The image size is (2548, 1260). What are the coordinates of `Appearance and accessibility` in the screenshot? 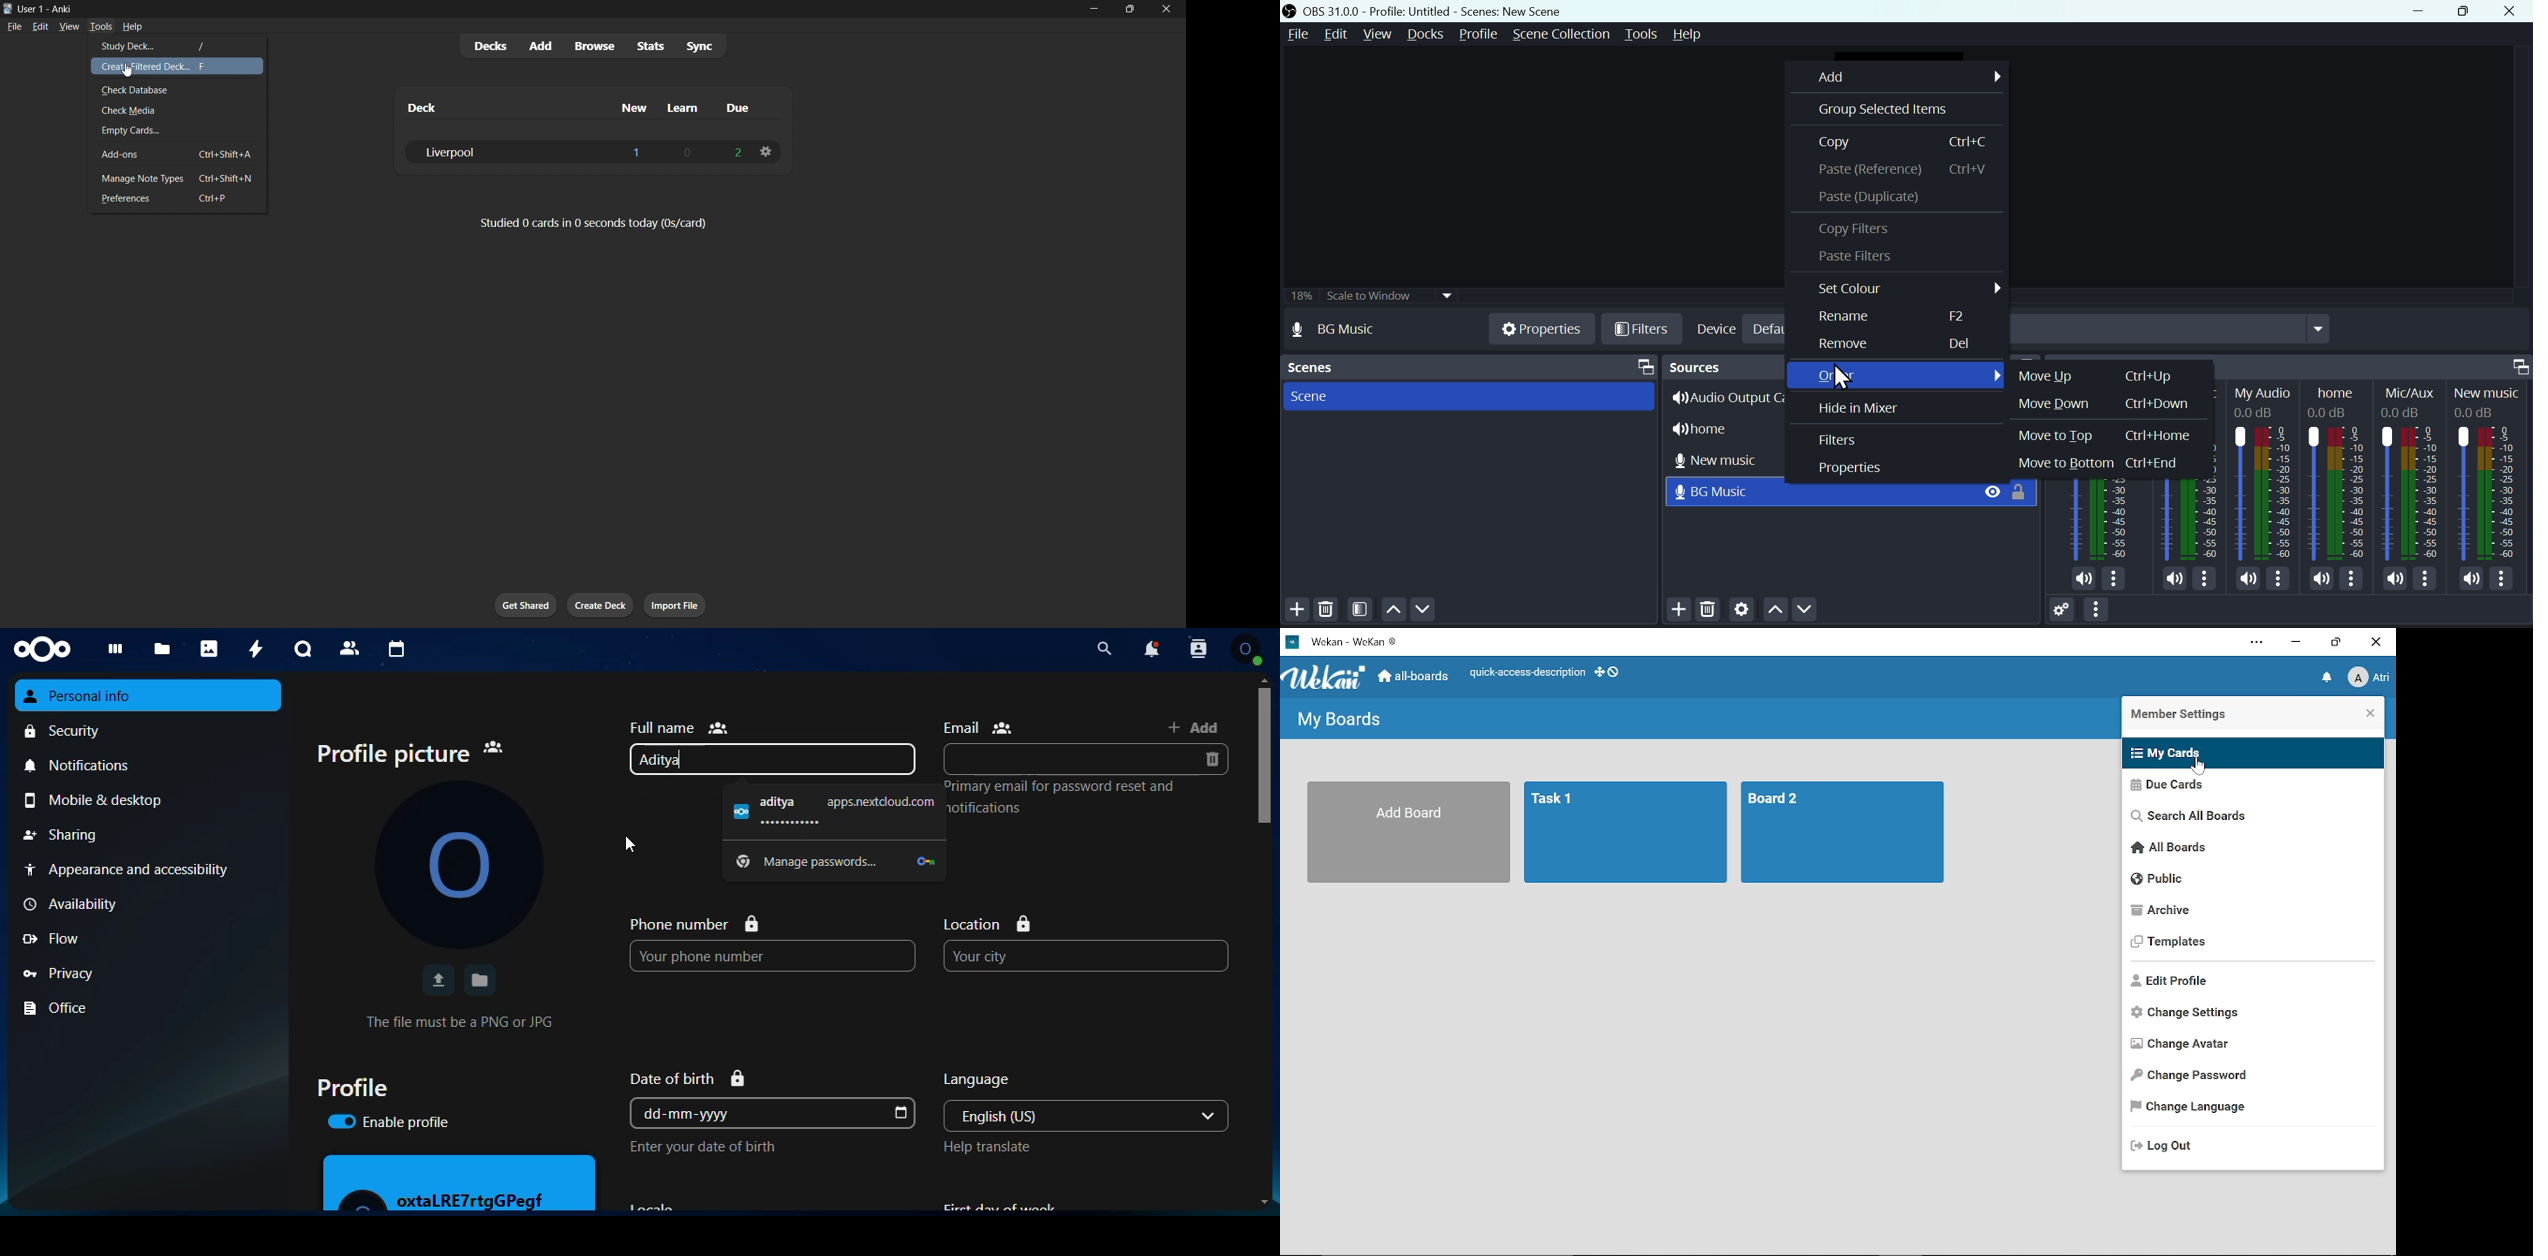 It's located at (147, 870).